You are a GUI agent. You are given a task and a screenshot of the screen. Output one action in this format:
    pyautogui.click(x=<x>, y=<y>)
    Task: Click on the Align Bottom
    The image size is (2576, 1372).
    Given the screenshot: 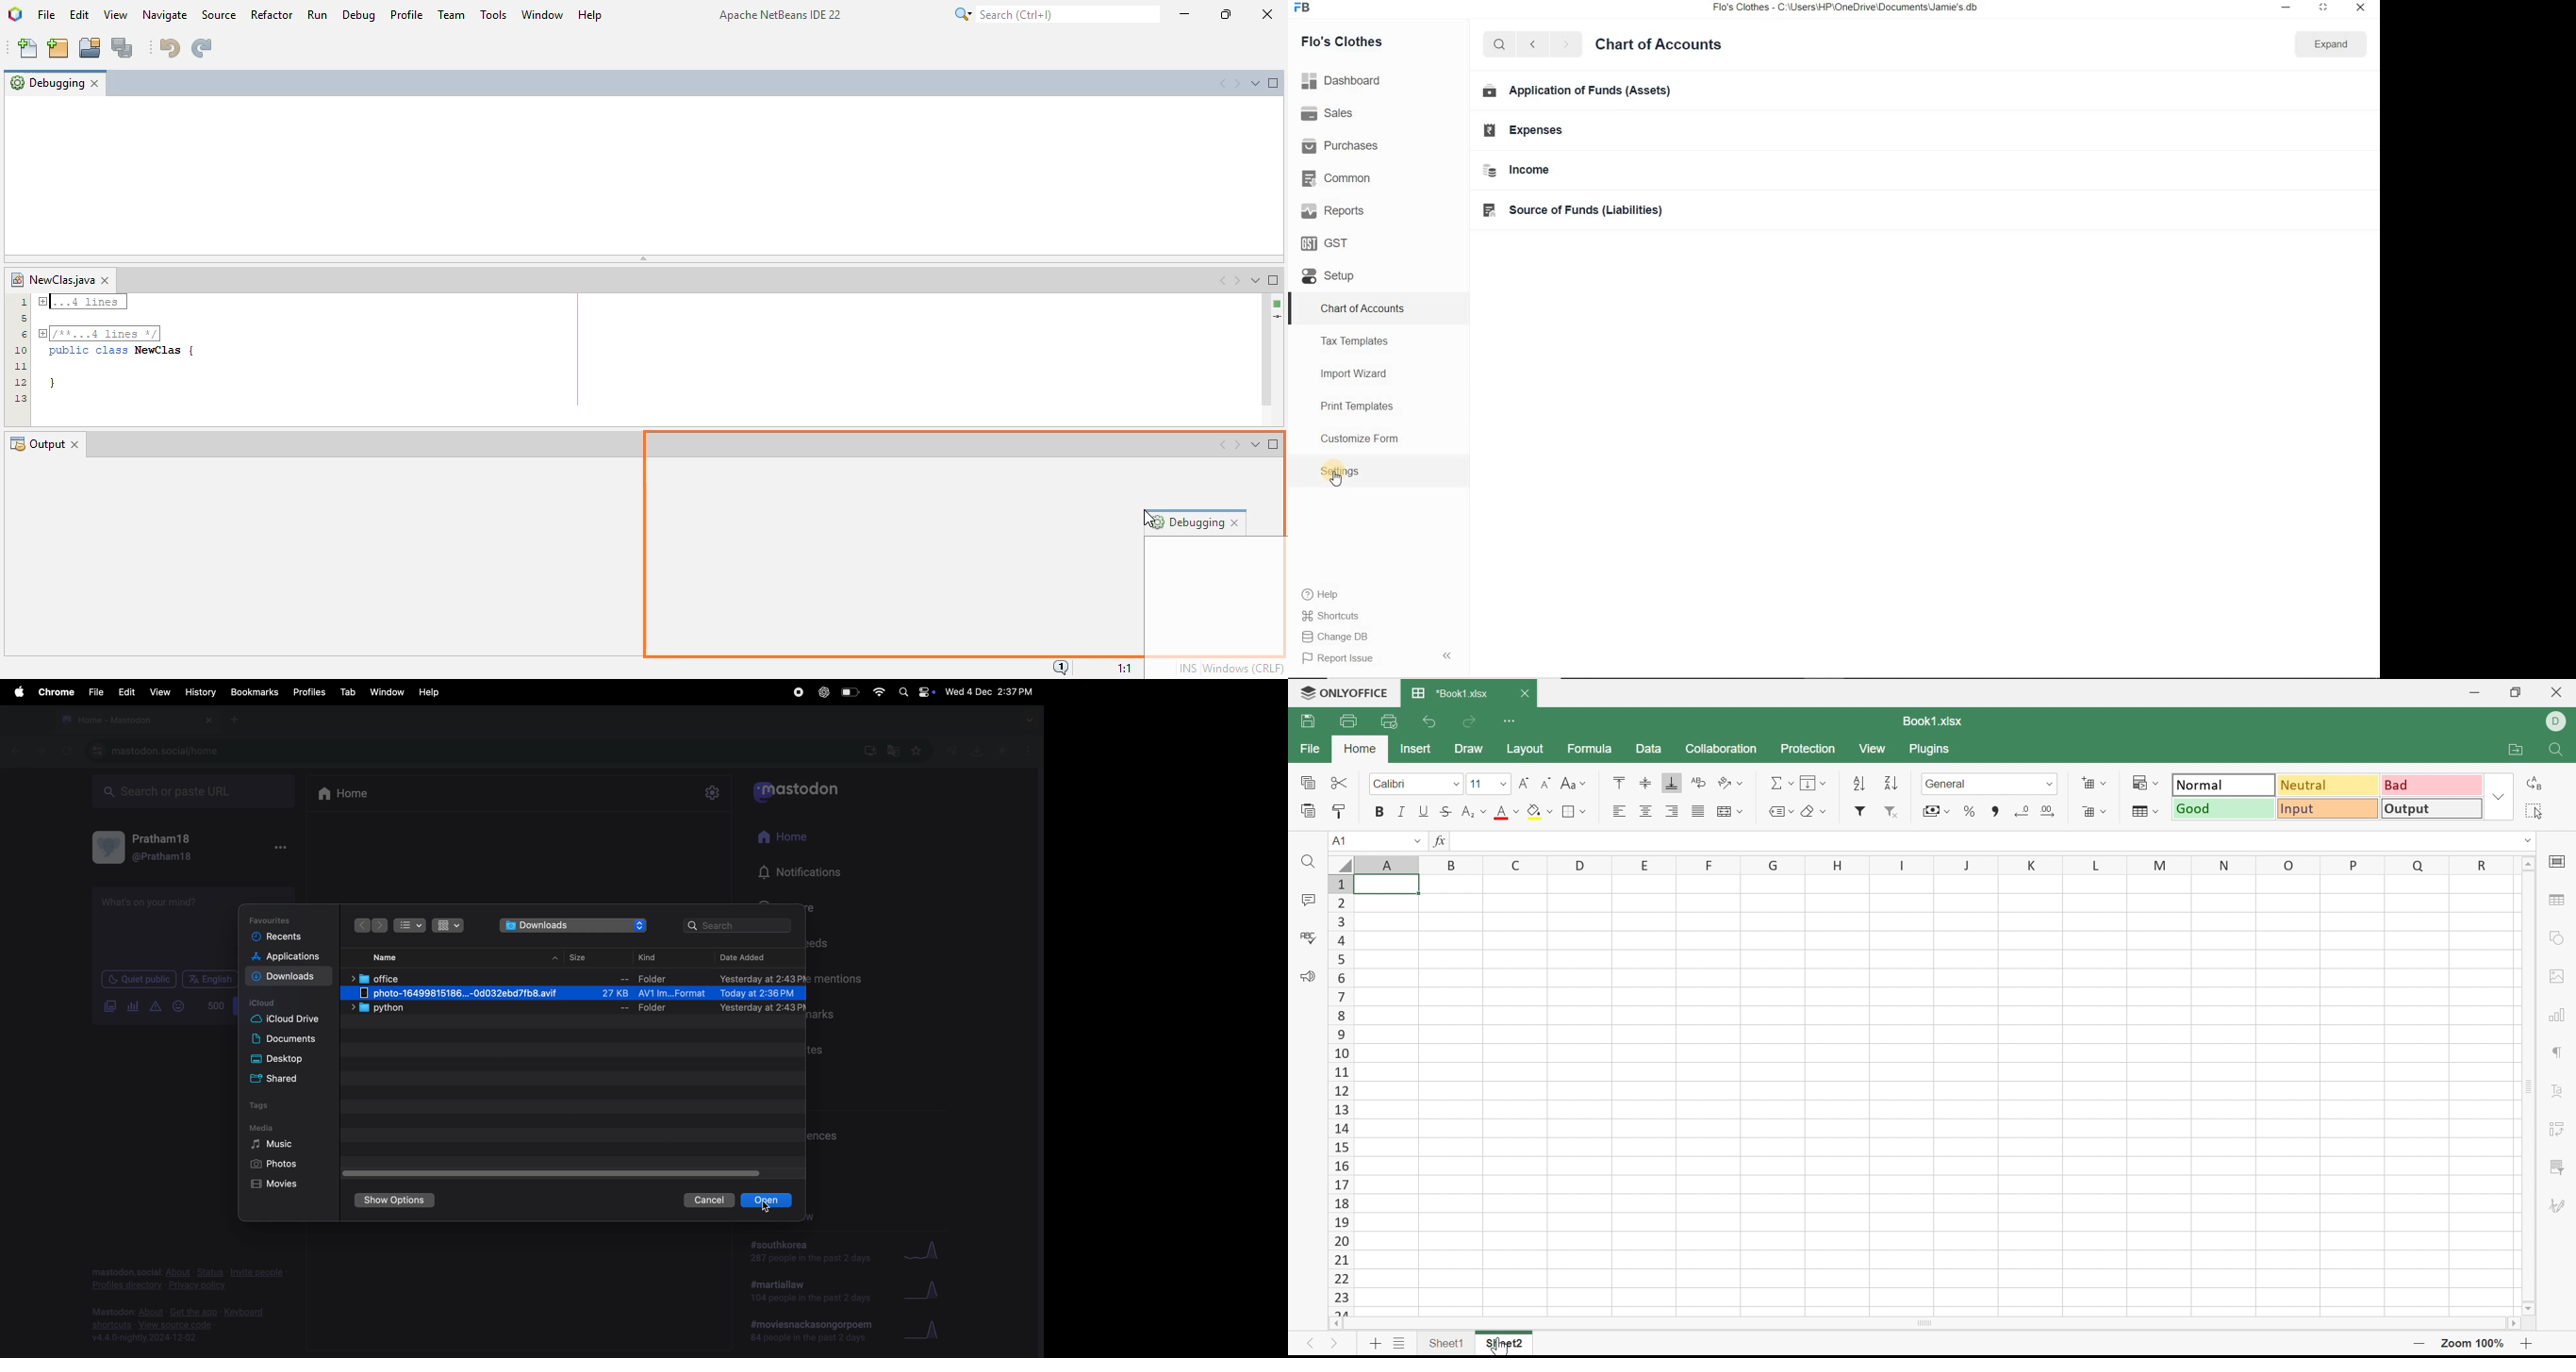 What is the action you would take?
    pyautogui.click(x=1674, y=784)
    